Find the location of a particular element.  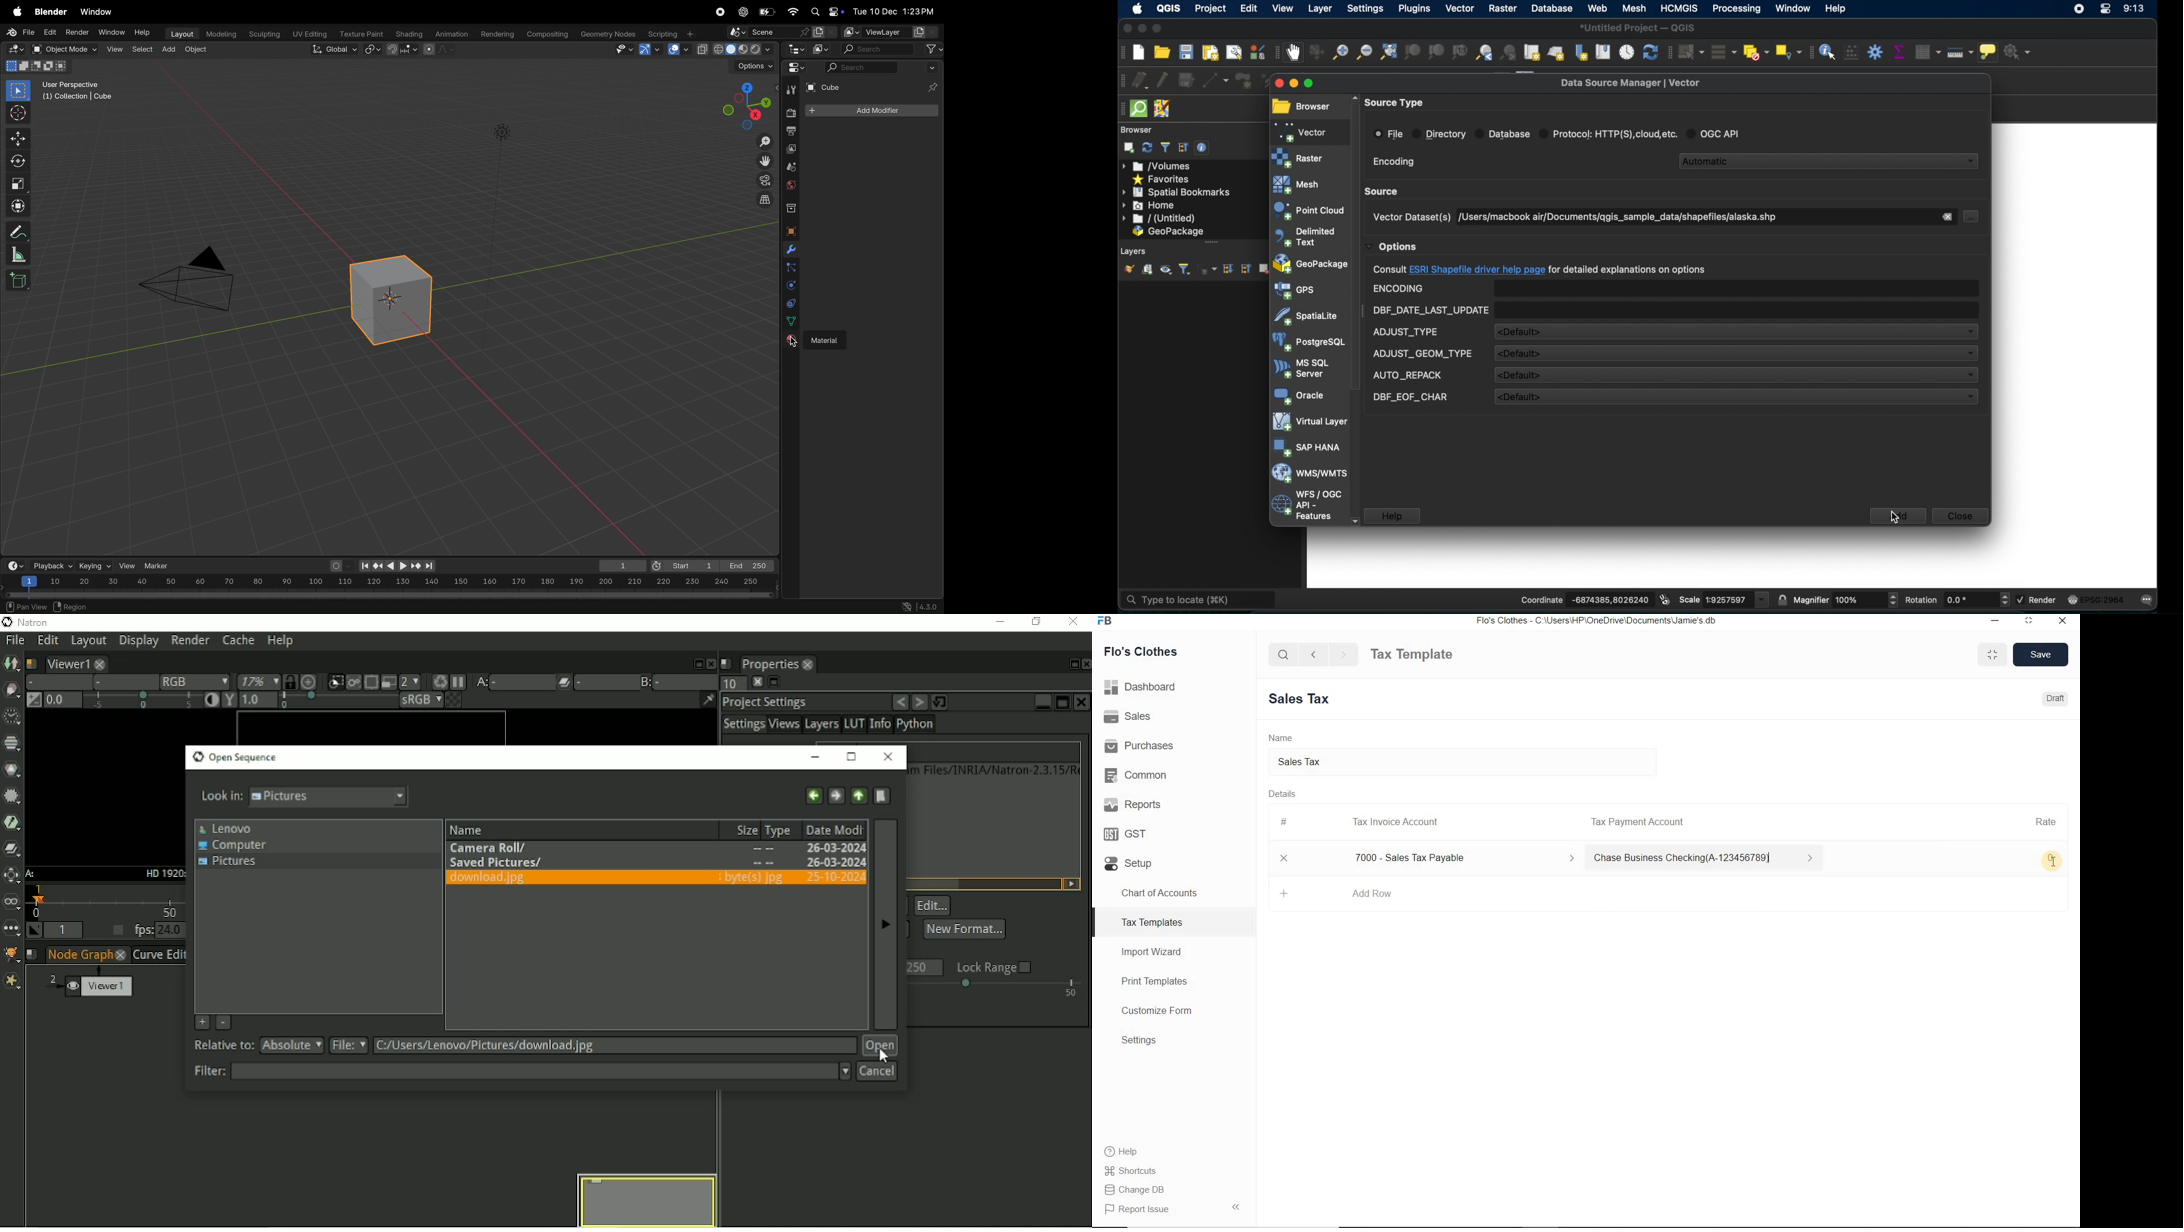

Horizontal scrollbar is located at coordinates (927, 883).